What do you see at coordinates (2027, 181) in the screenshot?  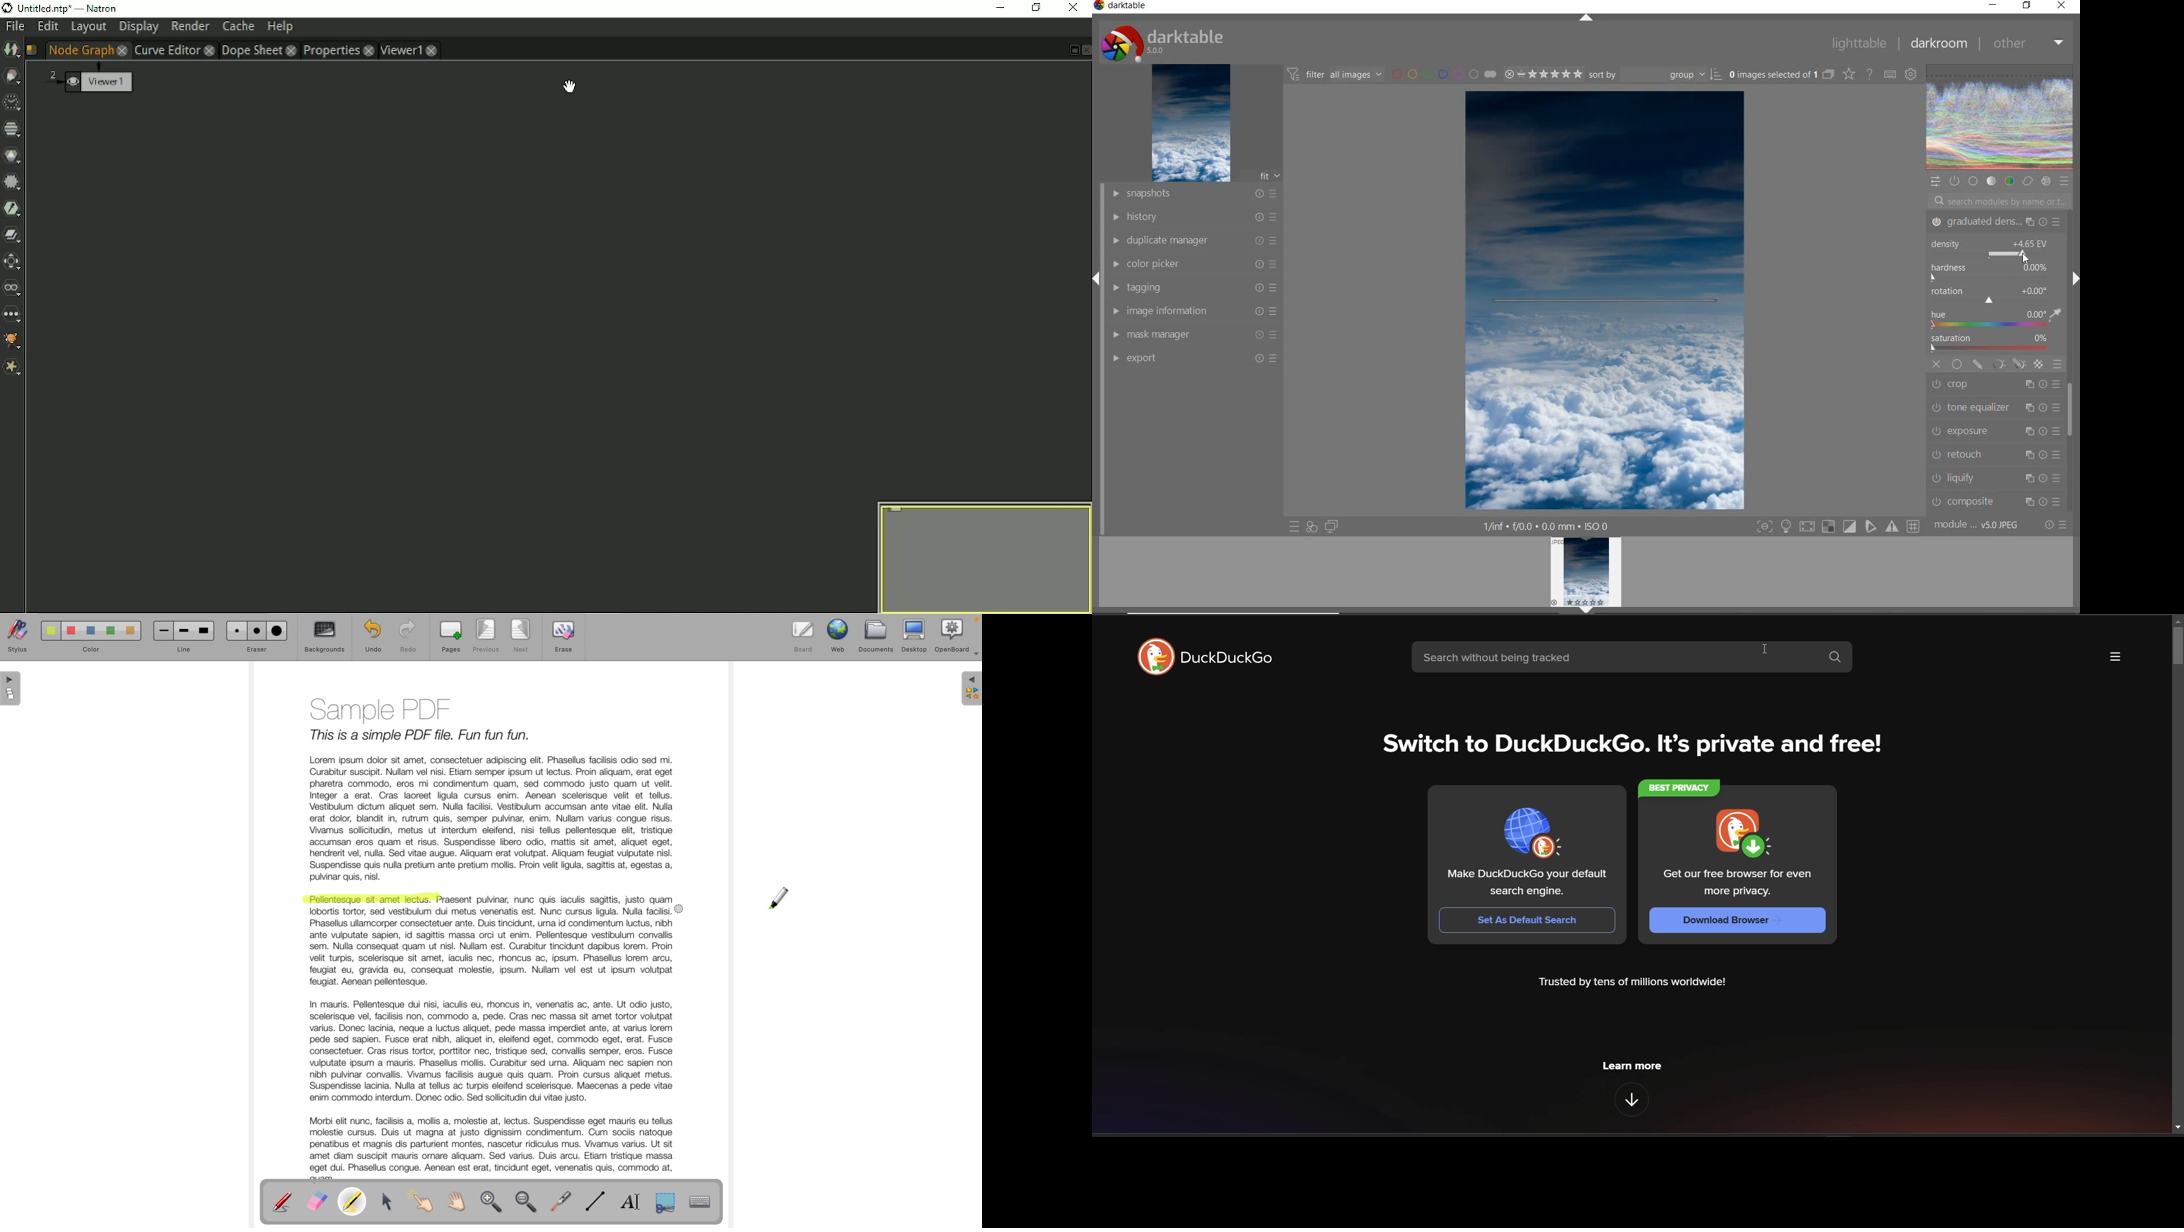 I see `CORRECT` at bounding box center [2027, 181].